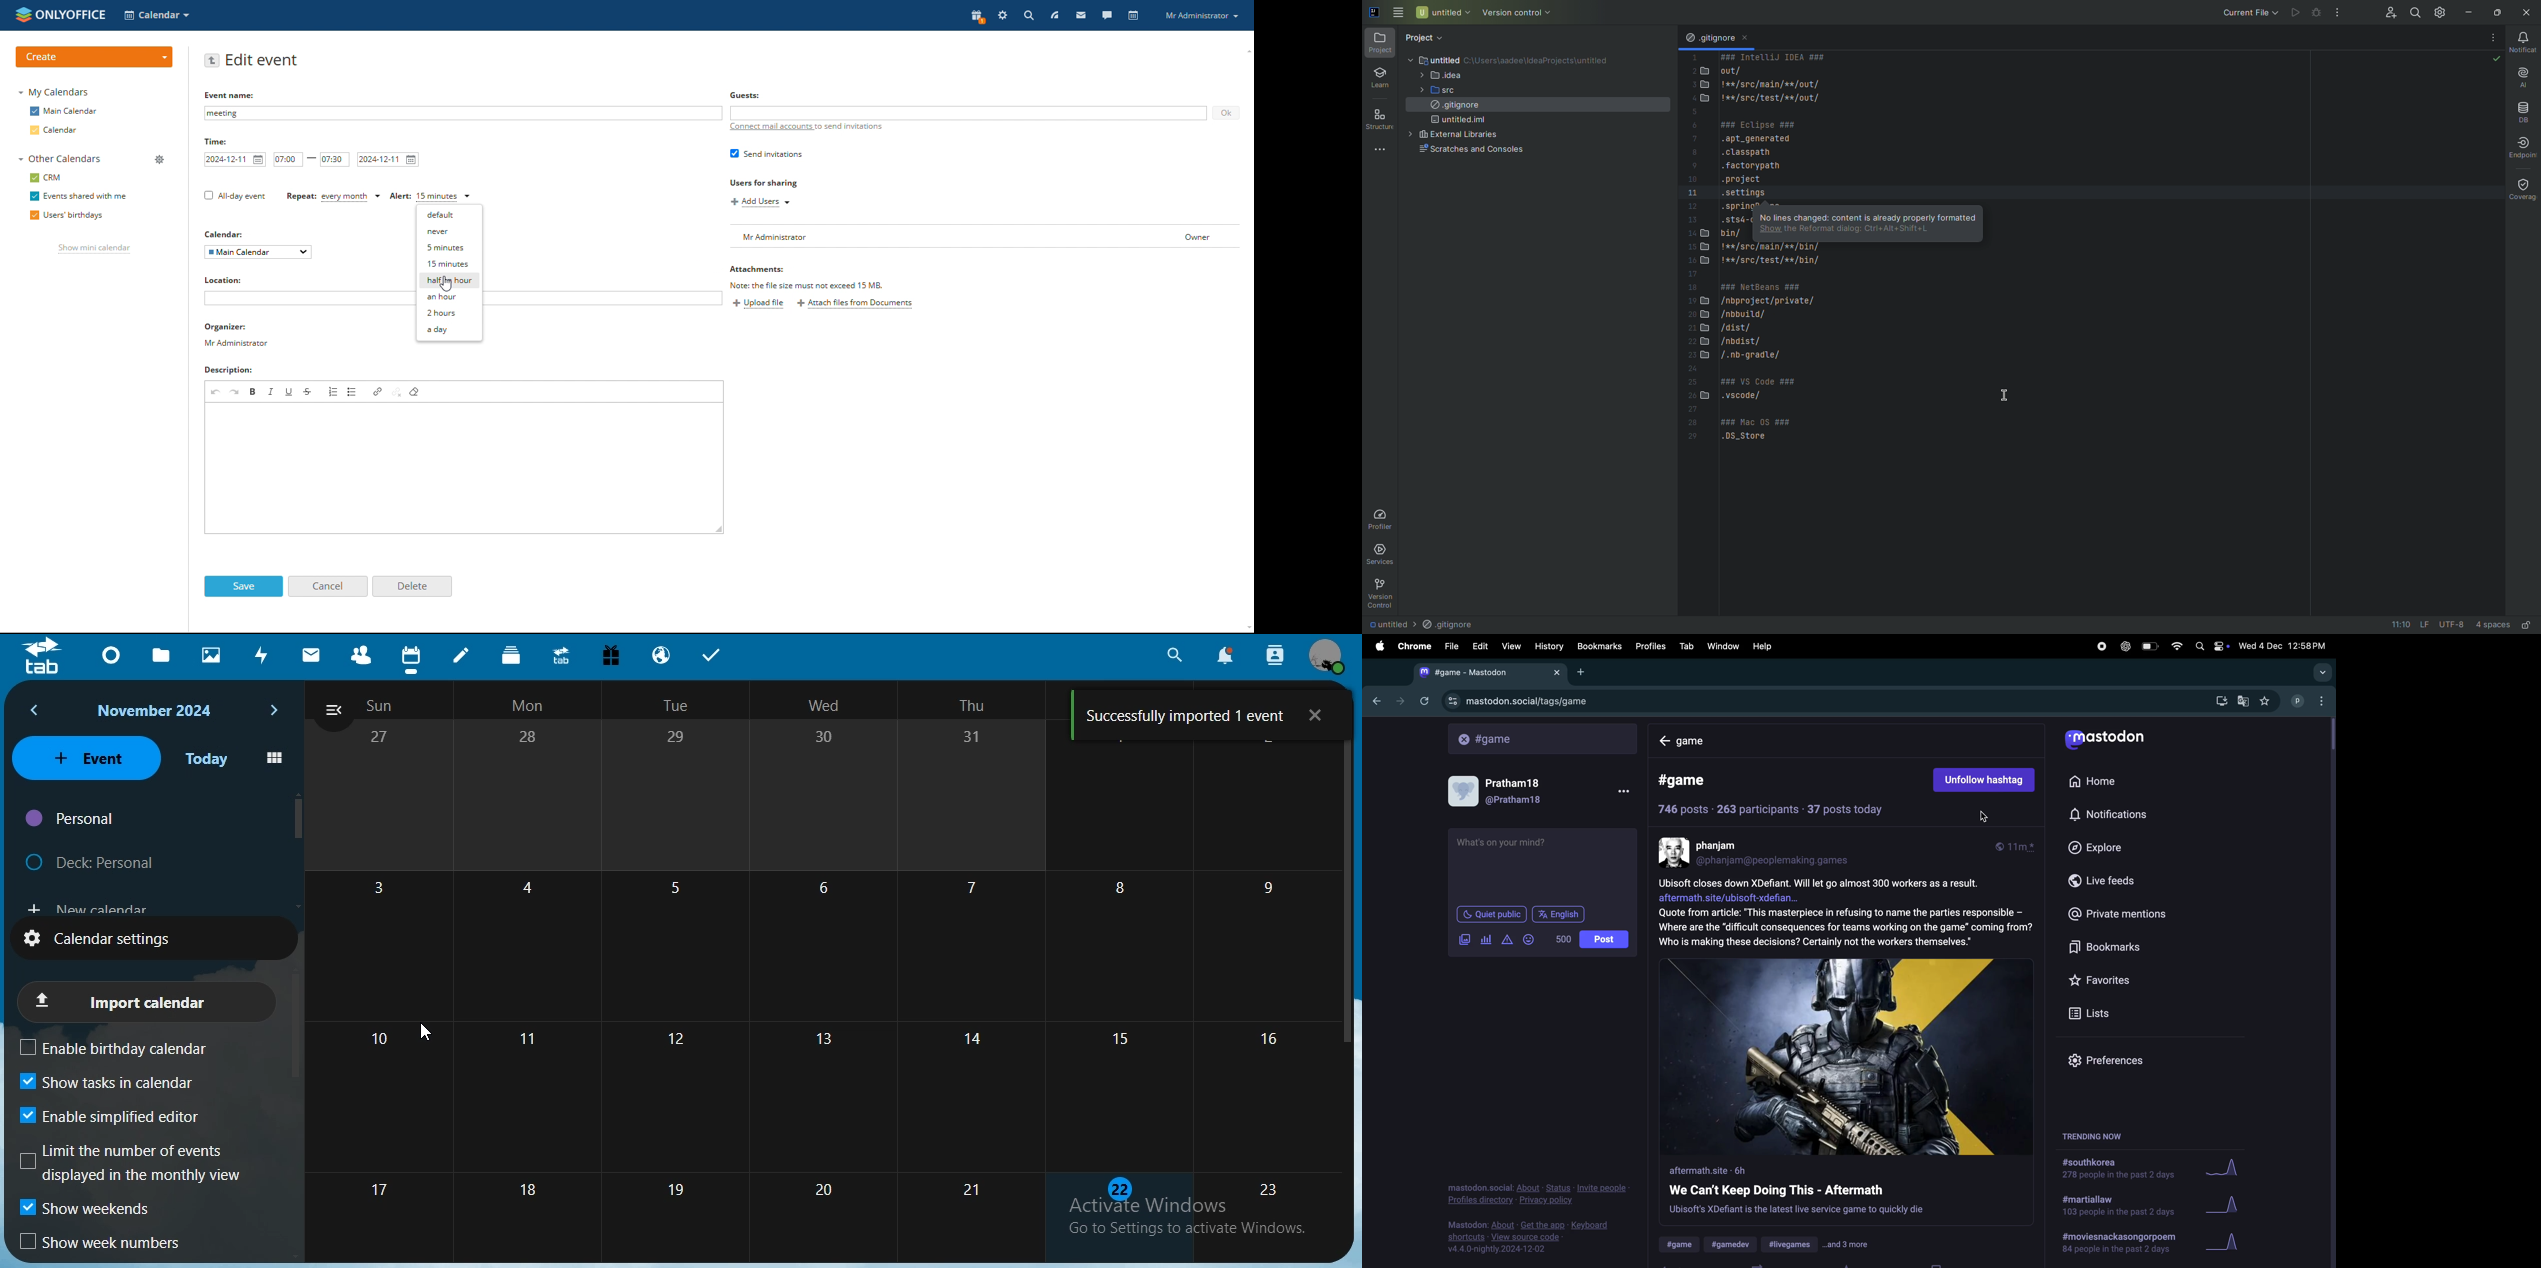 This screenshot has height=1288, width=2548. What do you see at coordinates (1600, 647) in the screenshot?
I see `Bookmark` at bounding box center [1600, 647].